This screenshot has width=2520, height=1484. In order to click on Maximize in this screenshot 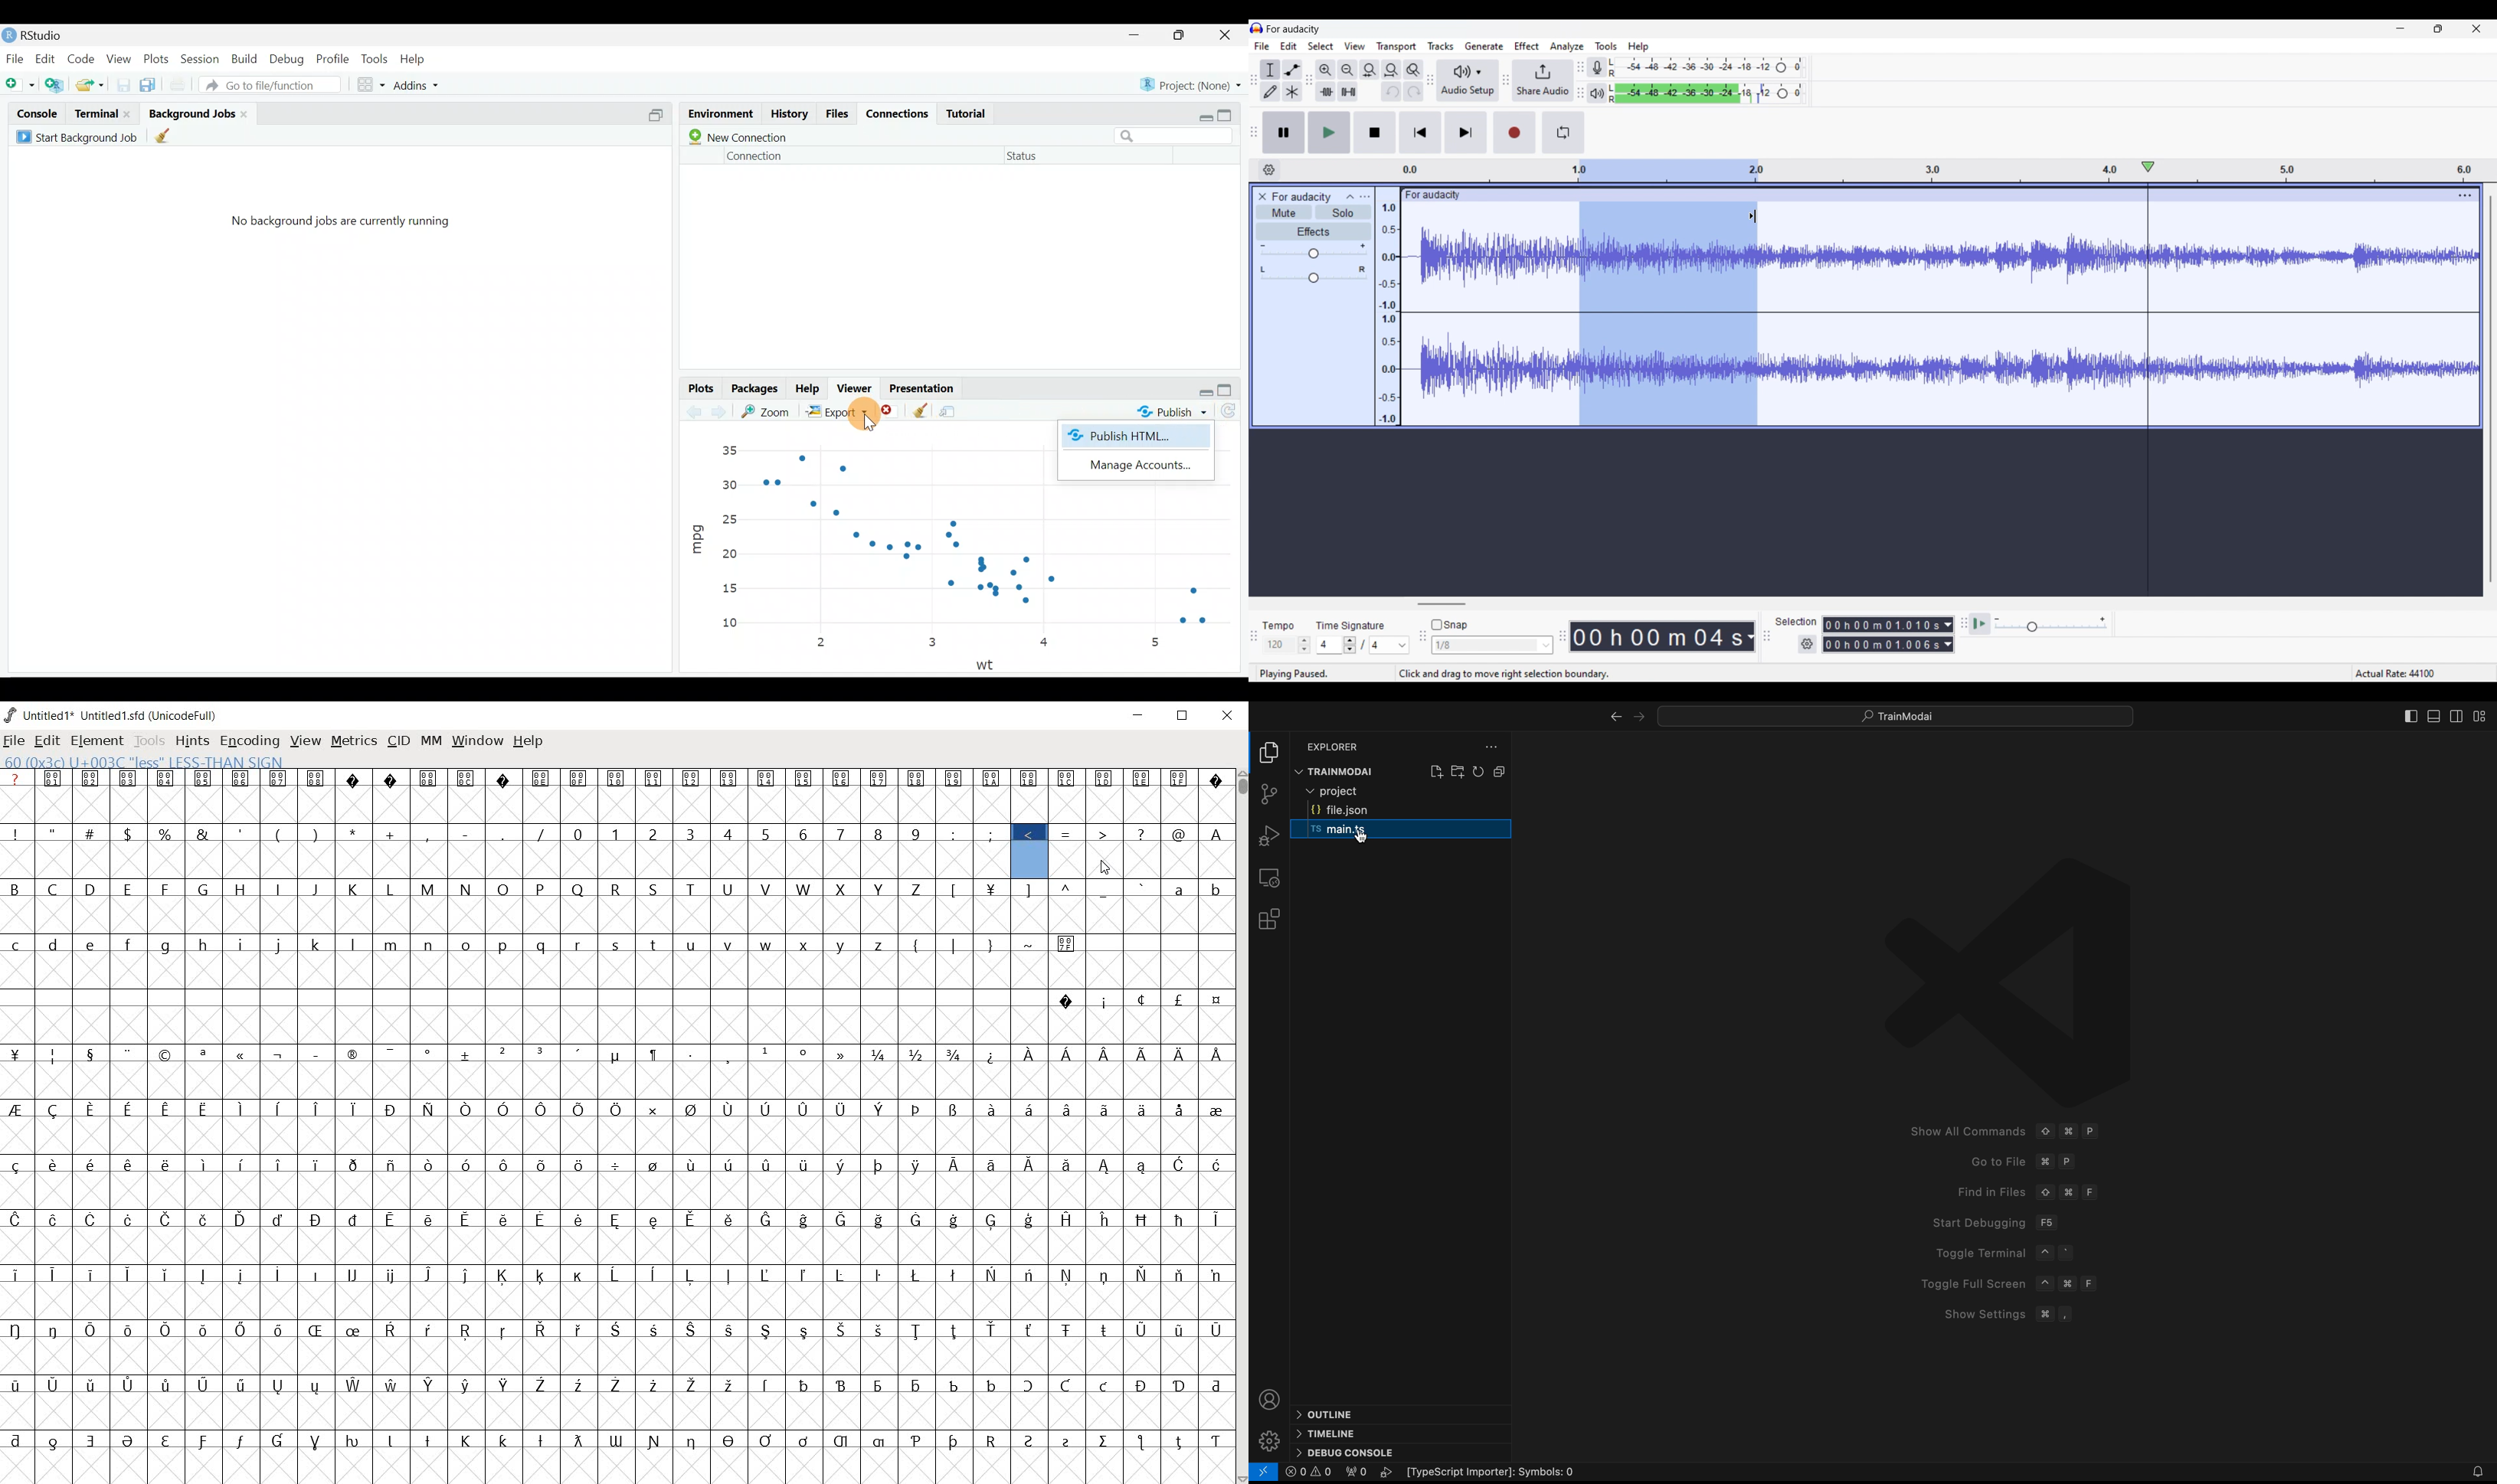, I will do `click(1182, 36)`.